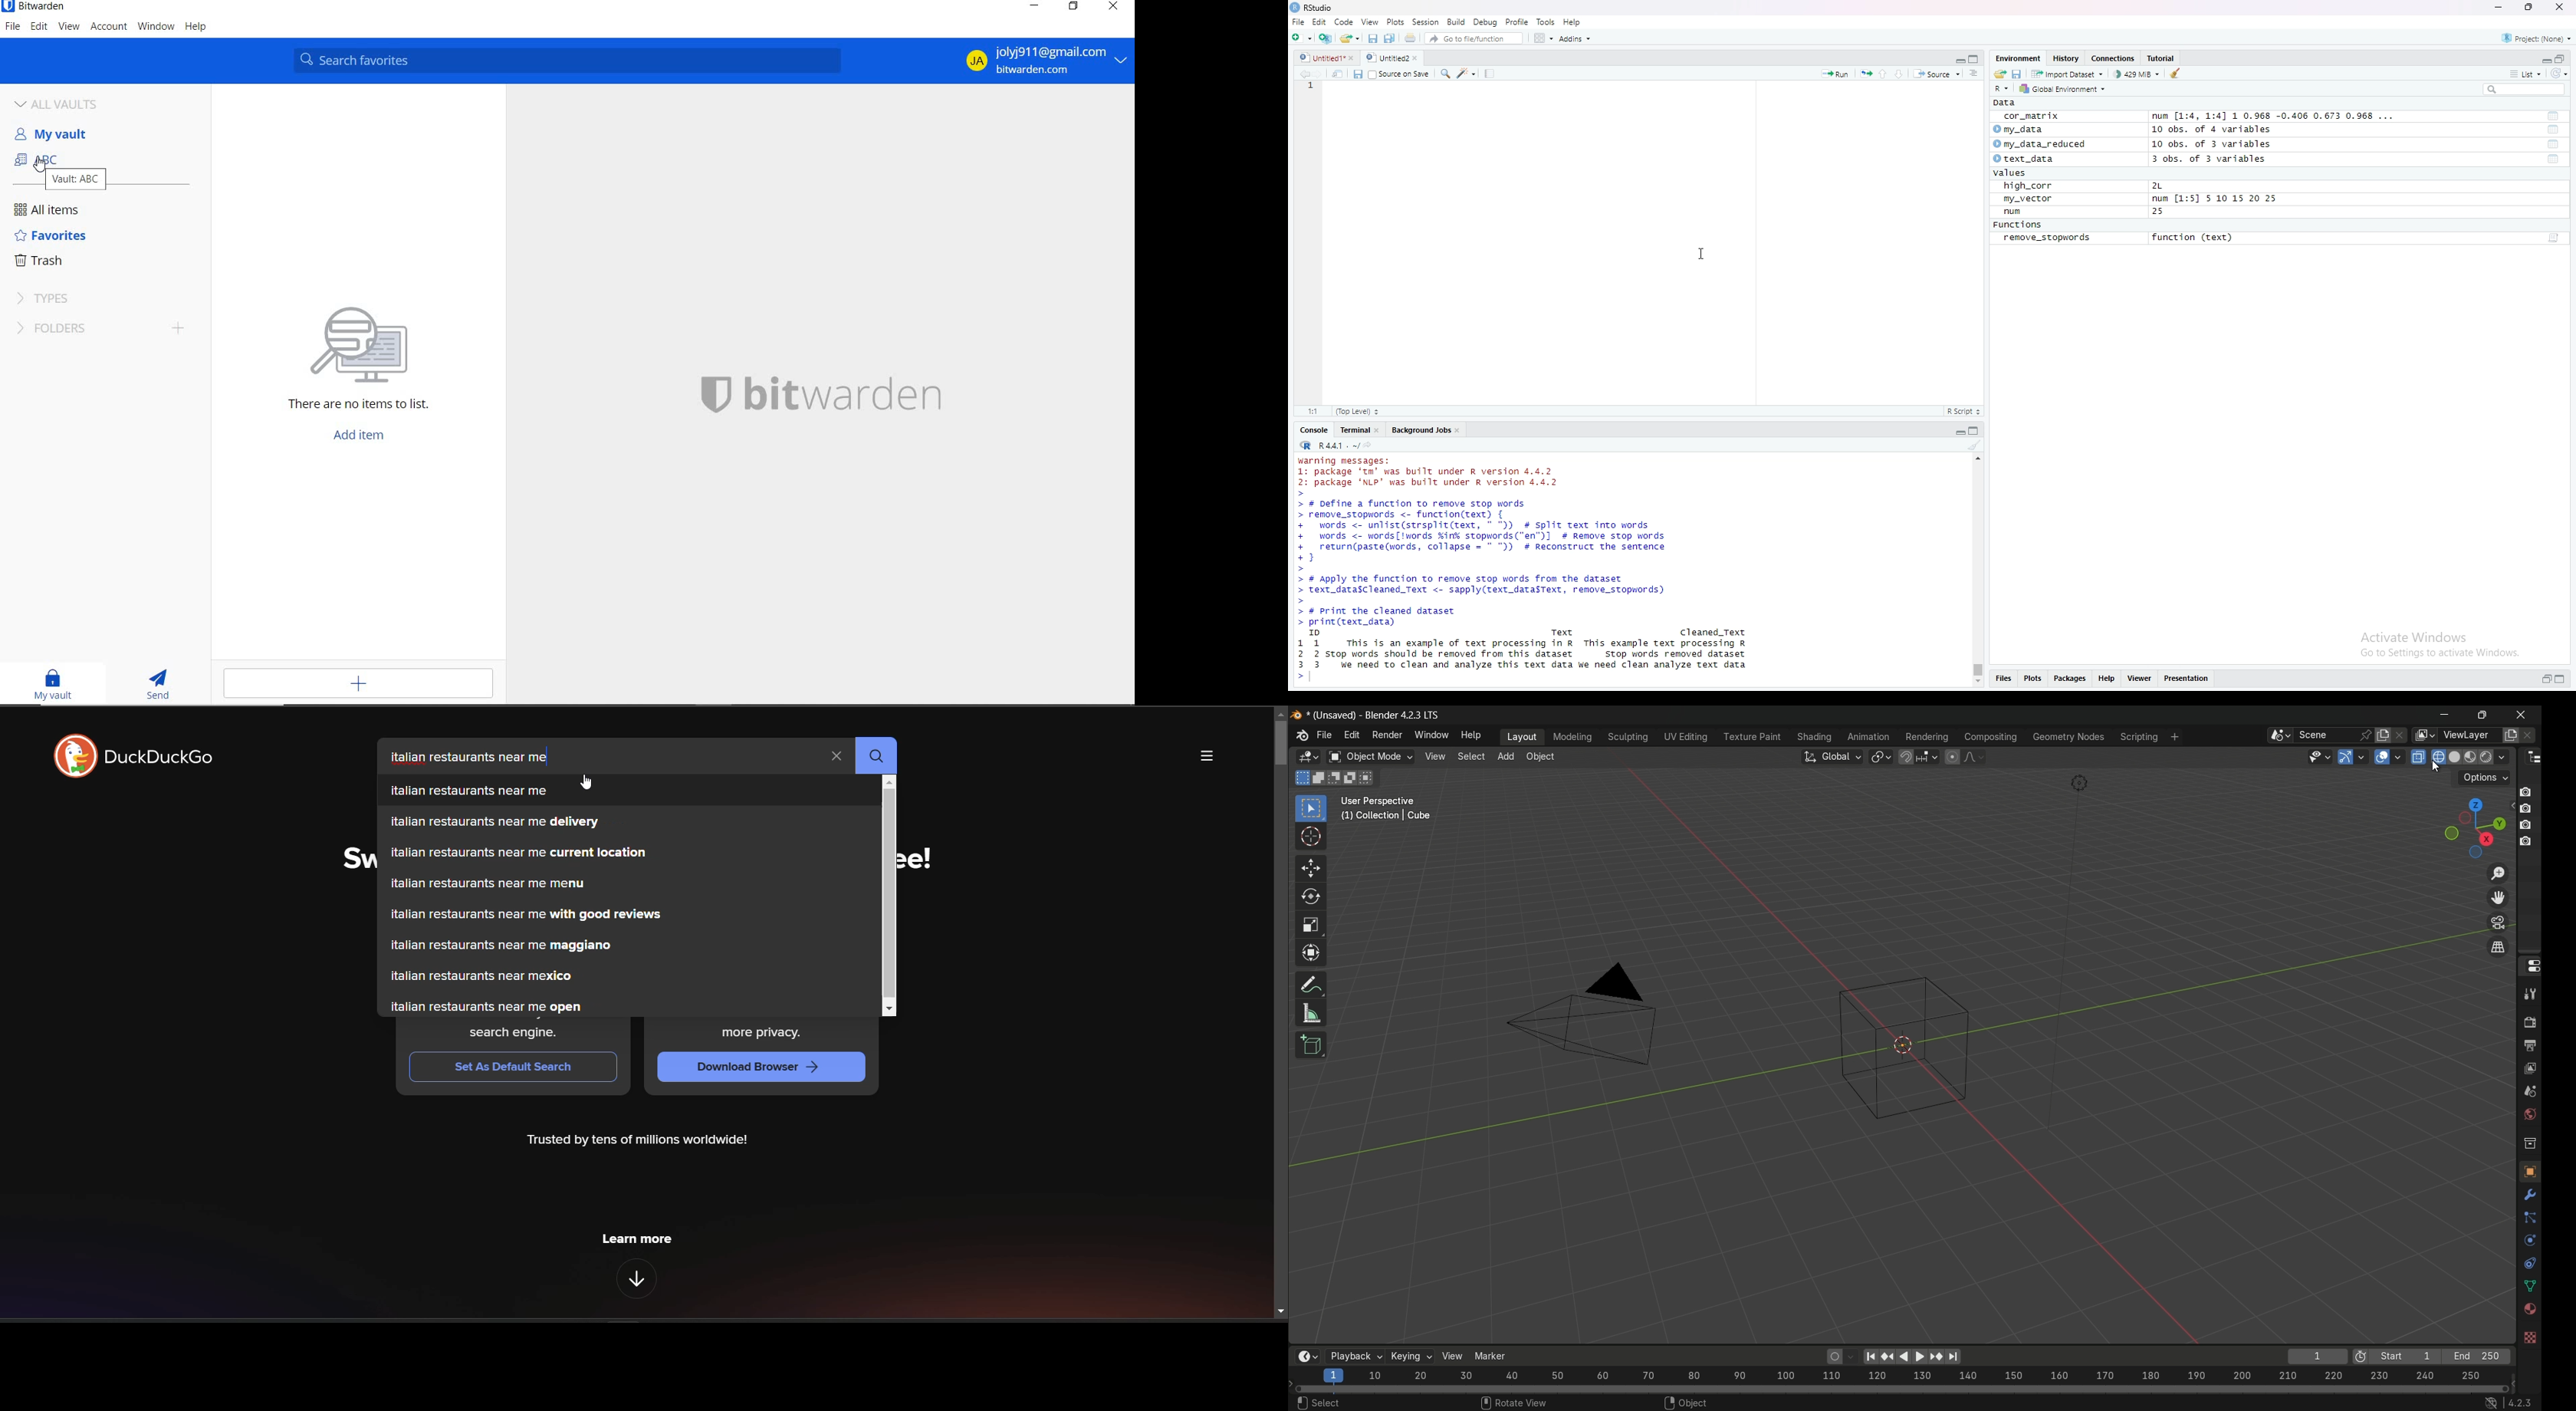  Describe the element at coordinates (1370, 21) in the screenshot. I see `View` at that location.